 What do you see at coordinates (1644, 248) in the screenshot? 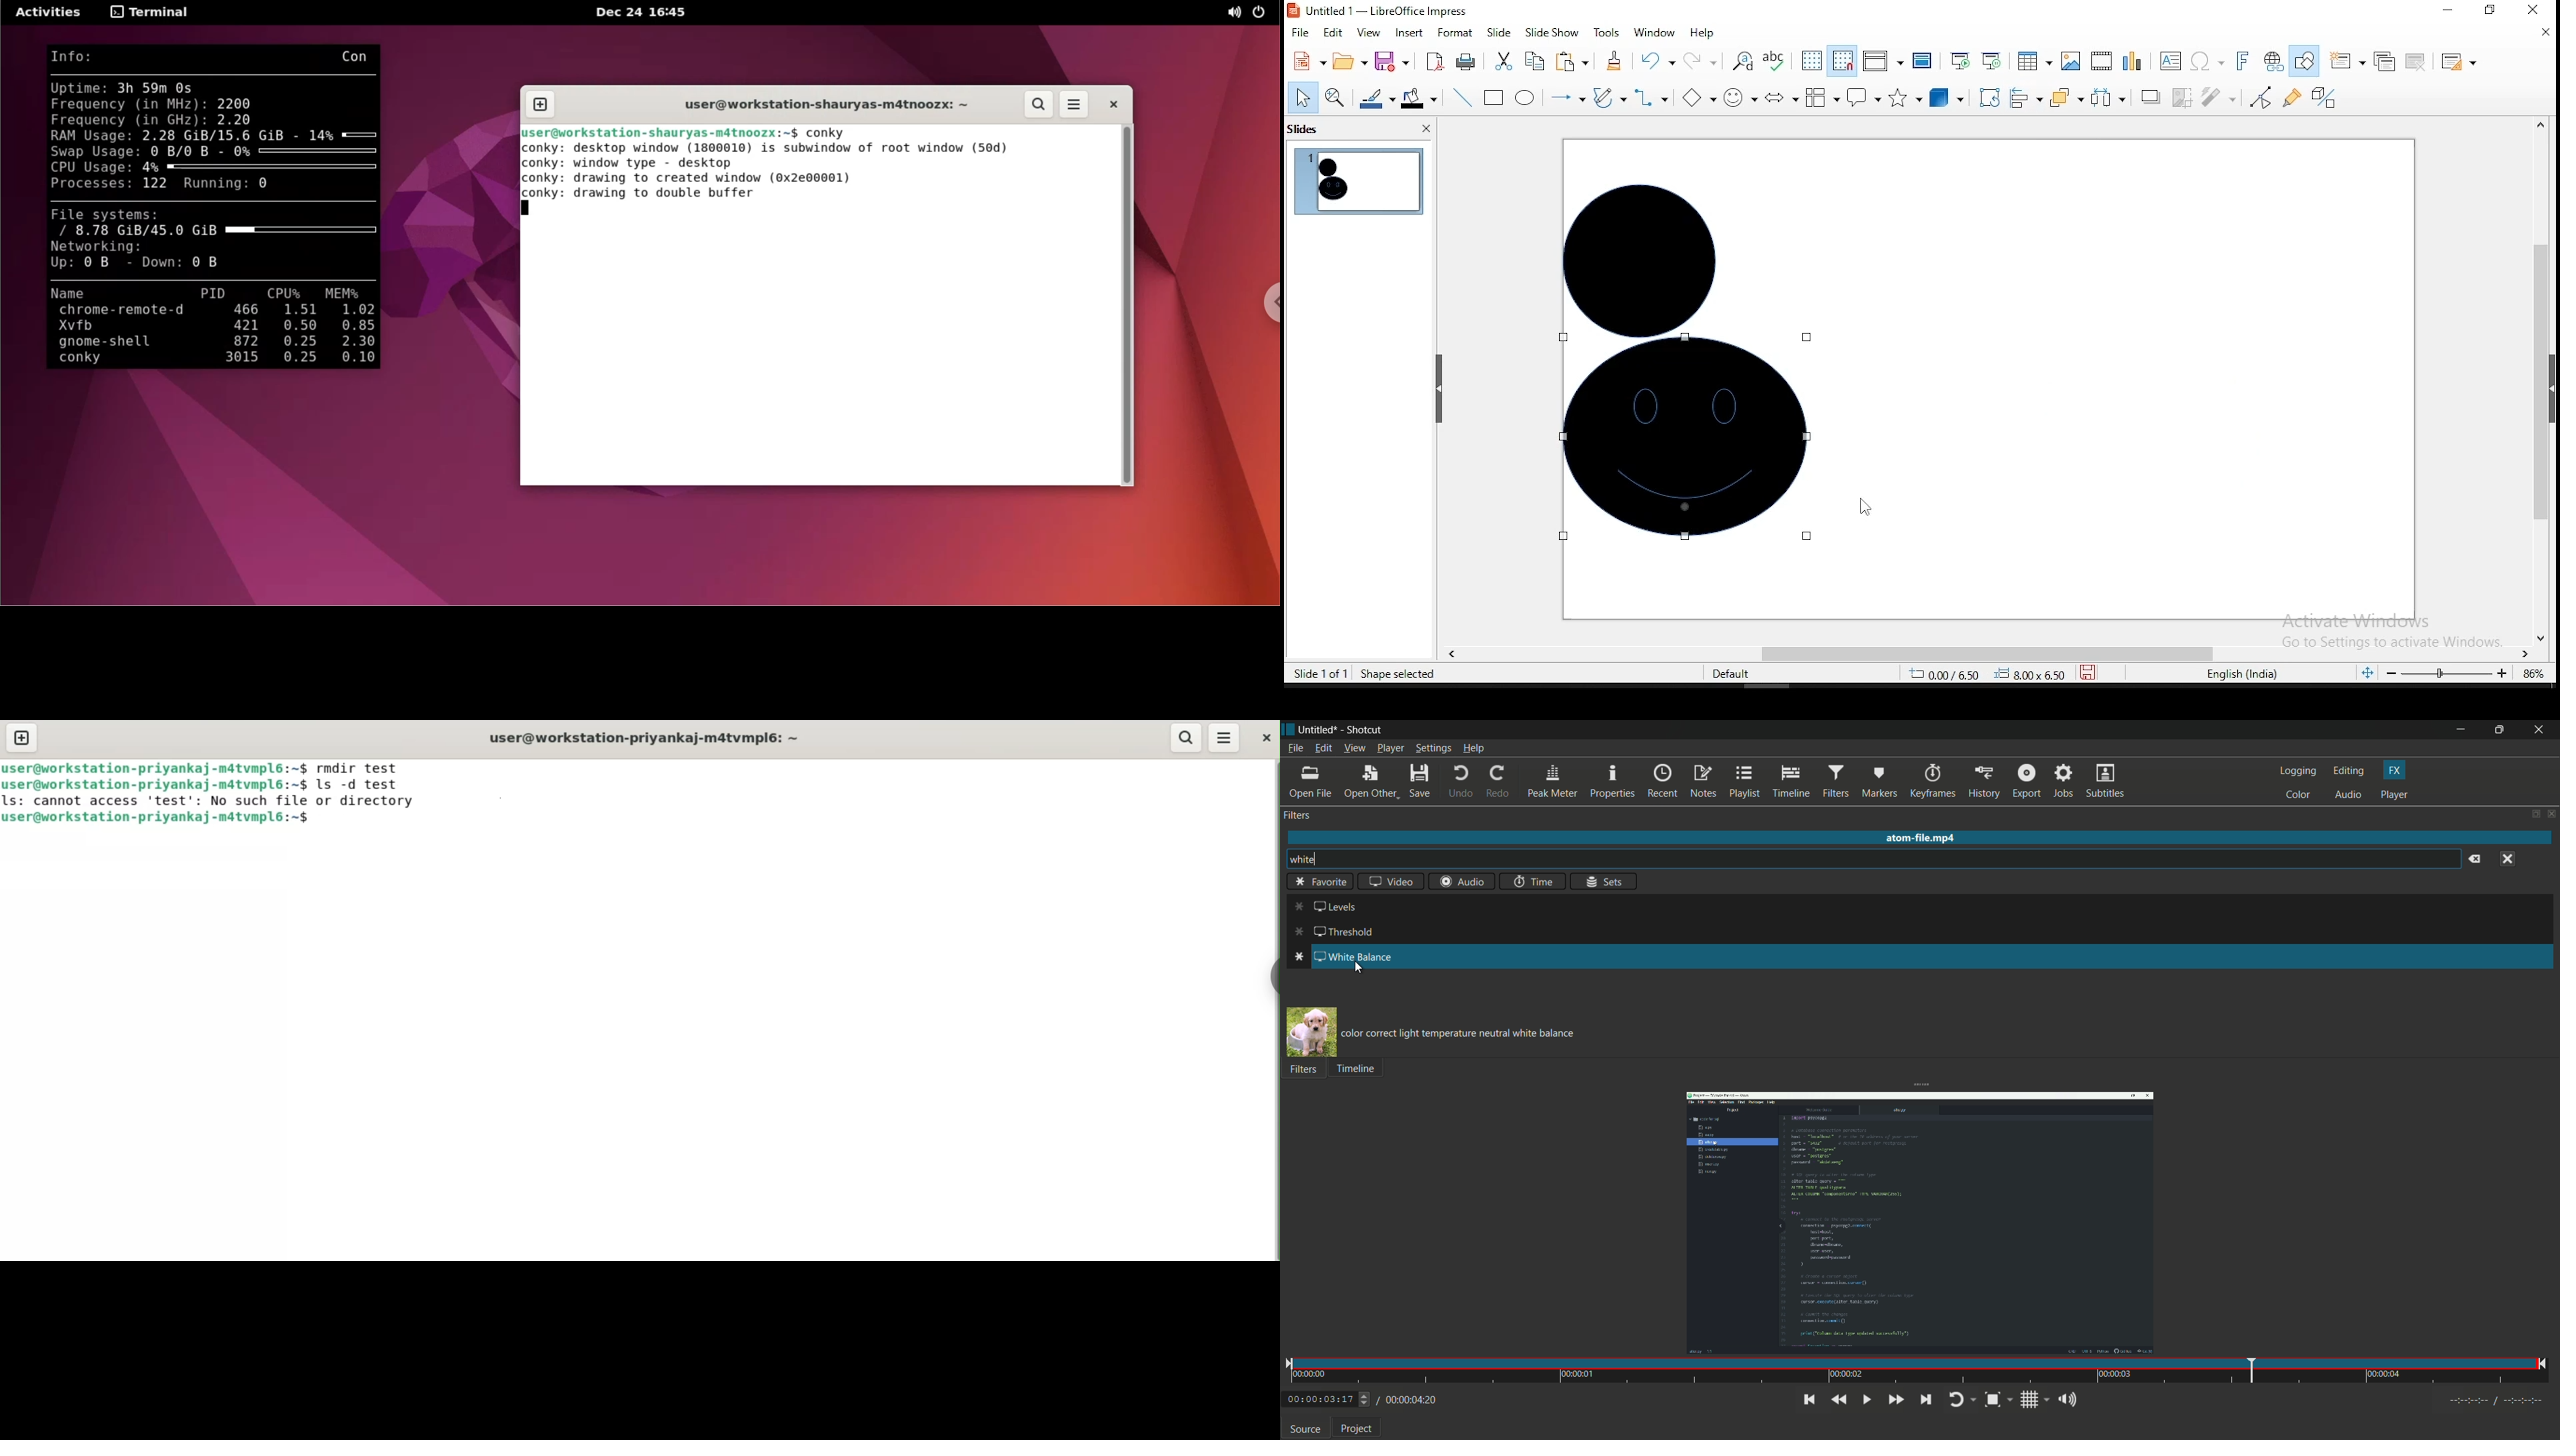
I see `object (selected)` at bounding box center [1644, 248].